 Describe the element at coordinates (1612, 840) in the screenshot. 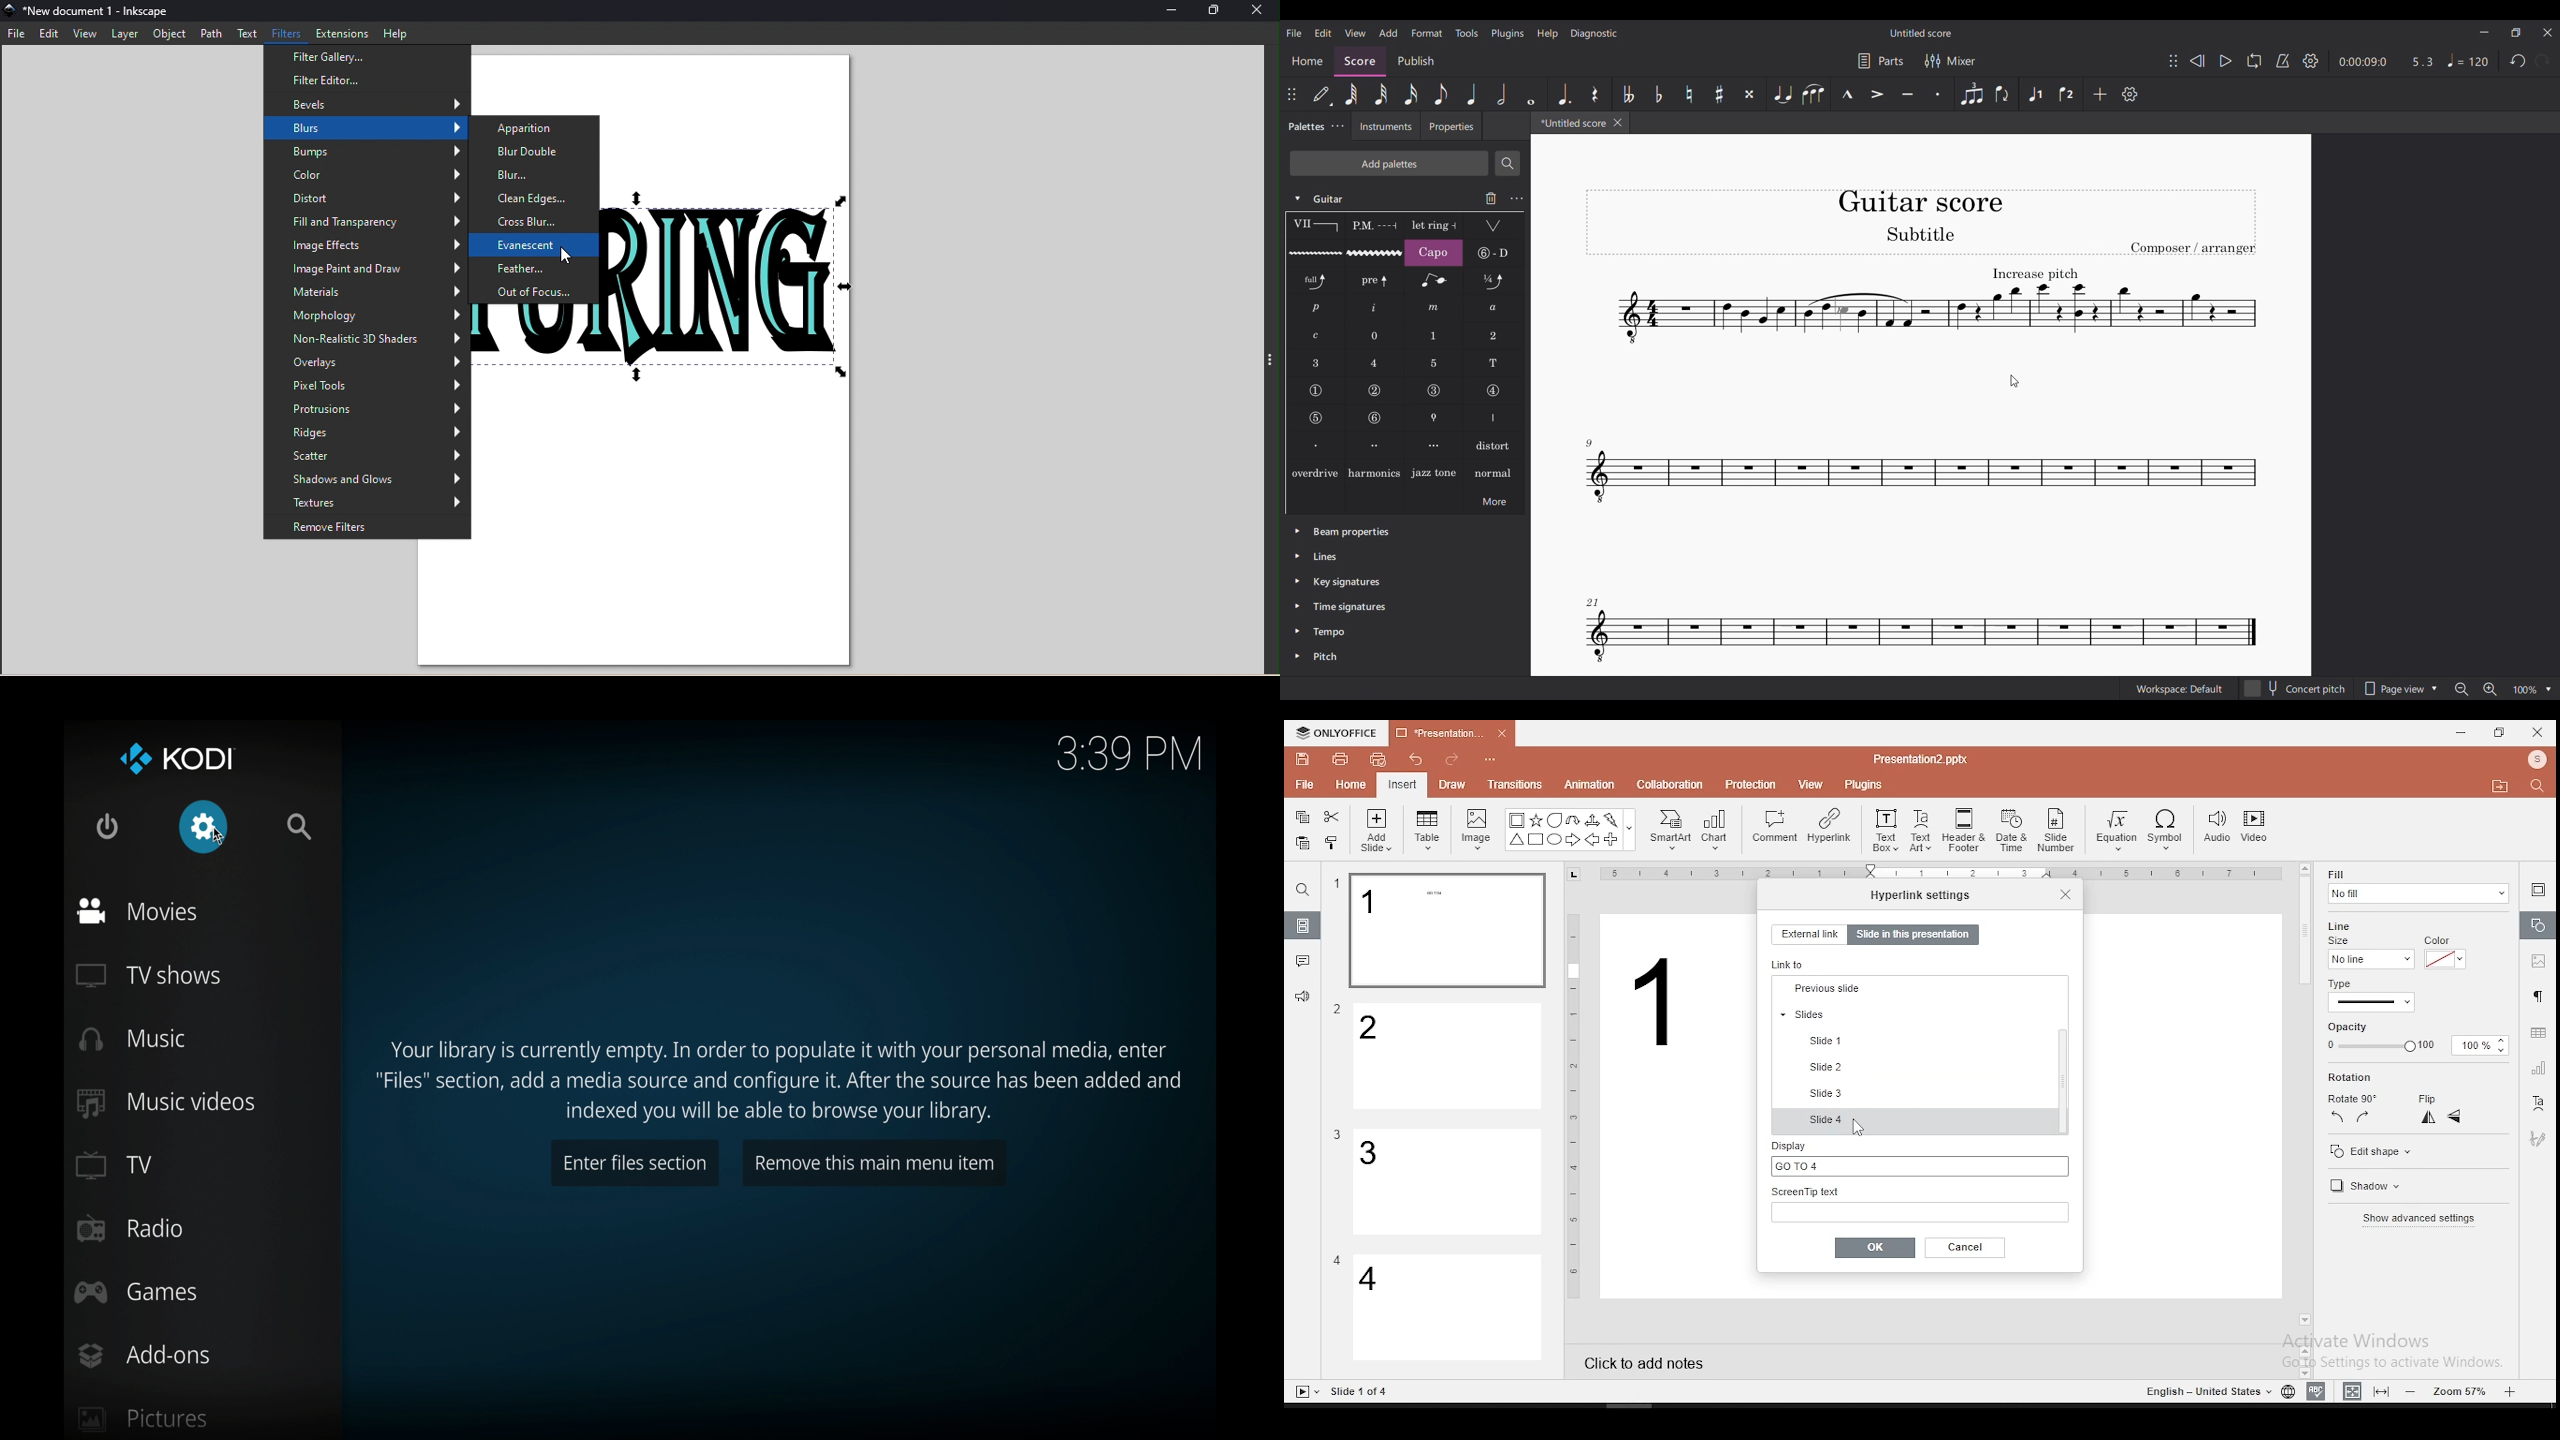

I see `Plus` at that location.